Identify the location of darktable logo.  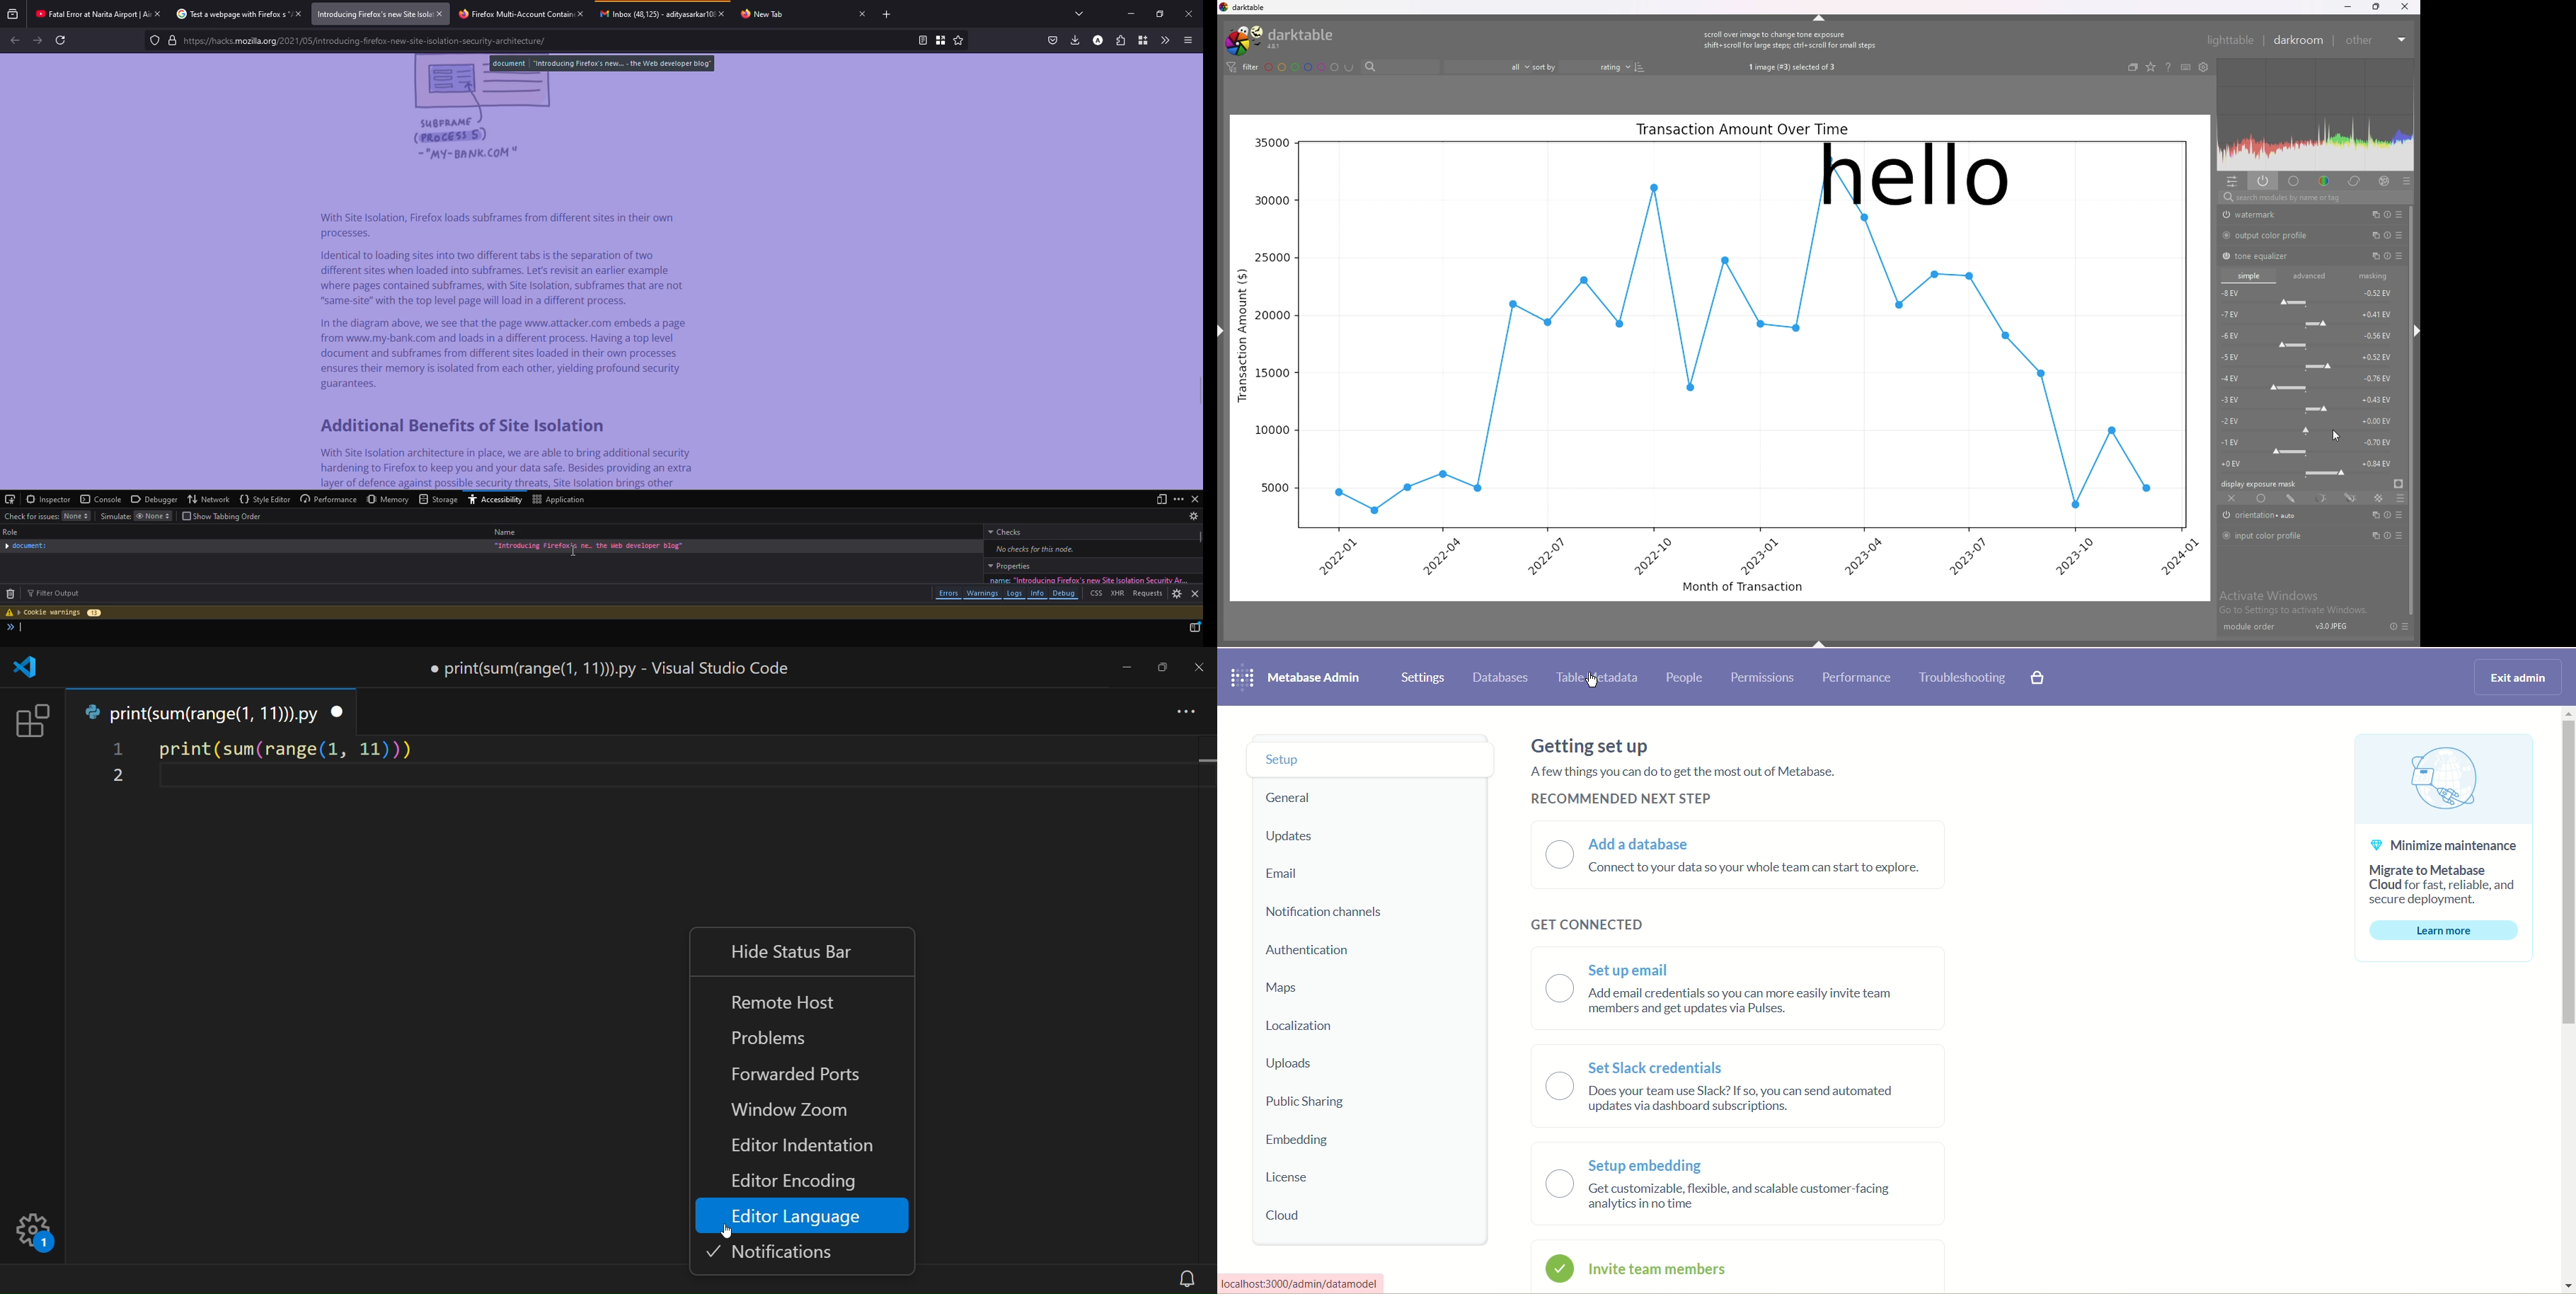
(1284, 39).